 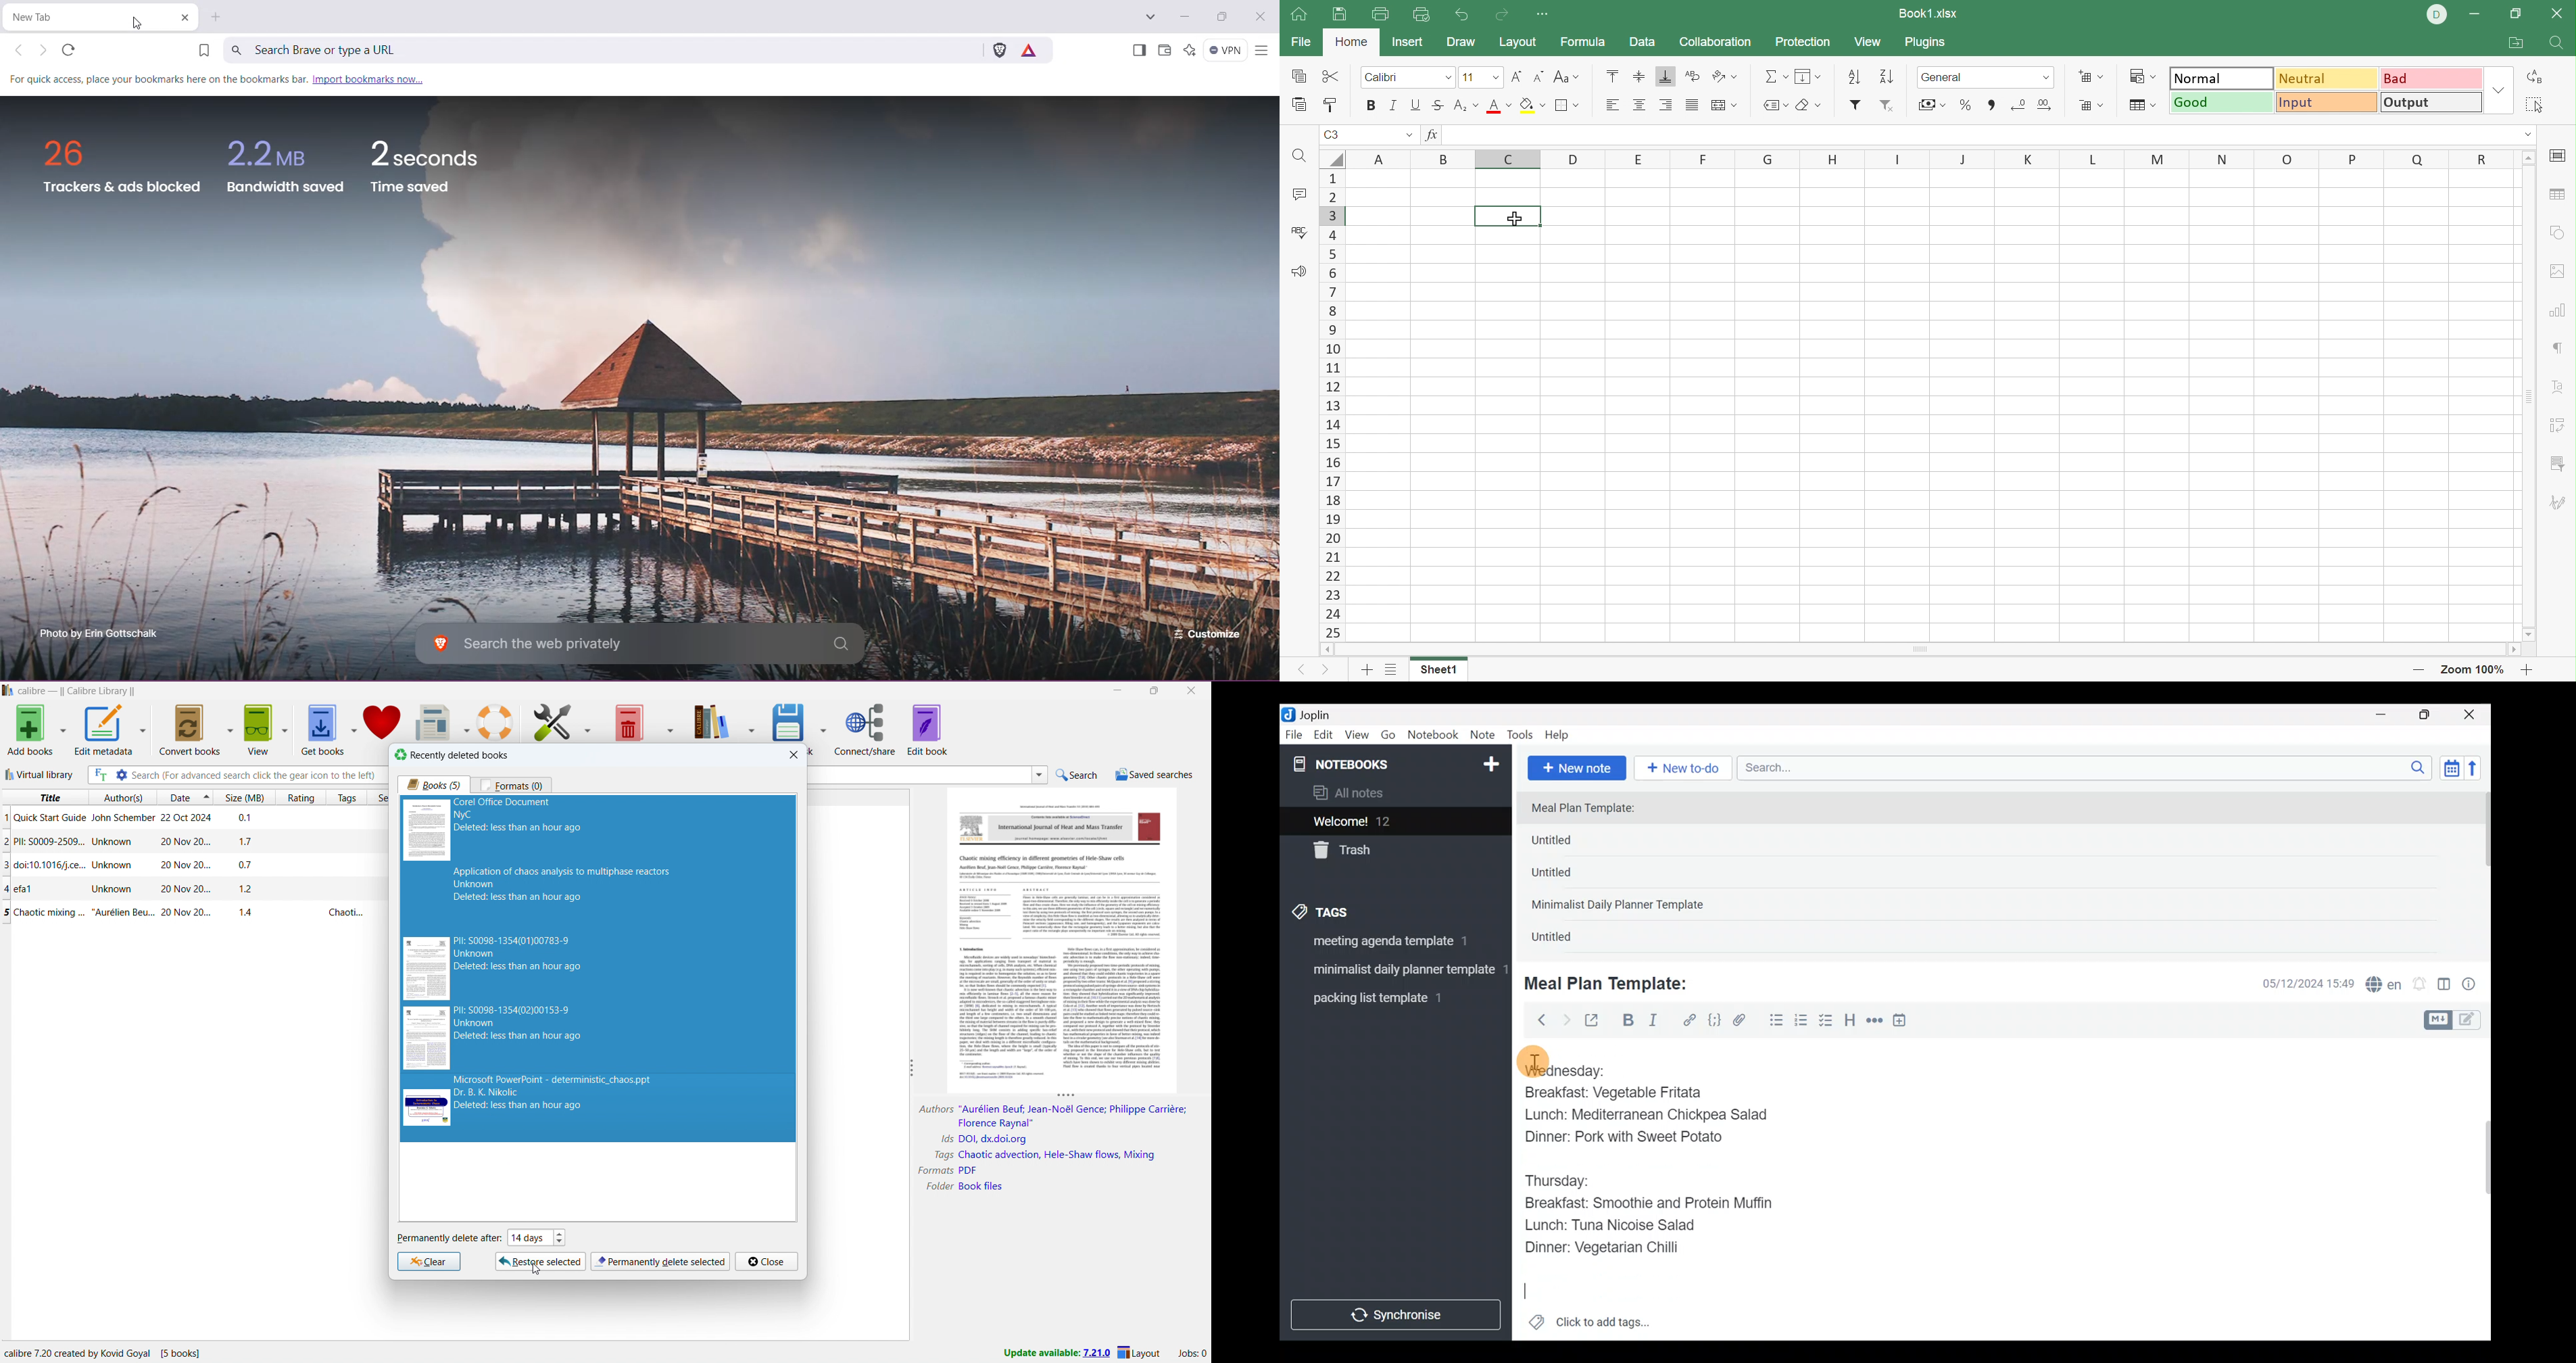 I want to click on Increase decimal, so click(x=2048, y=105).